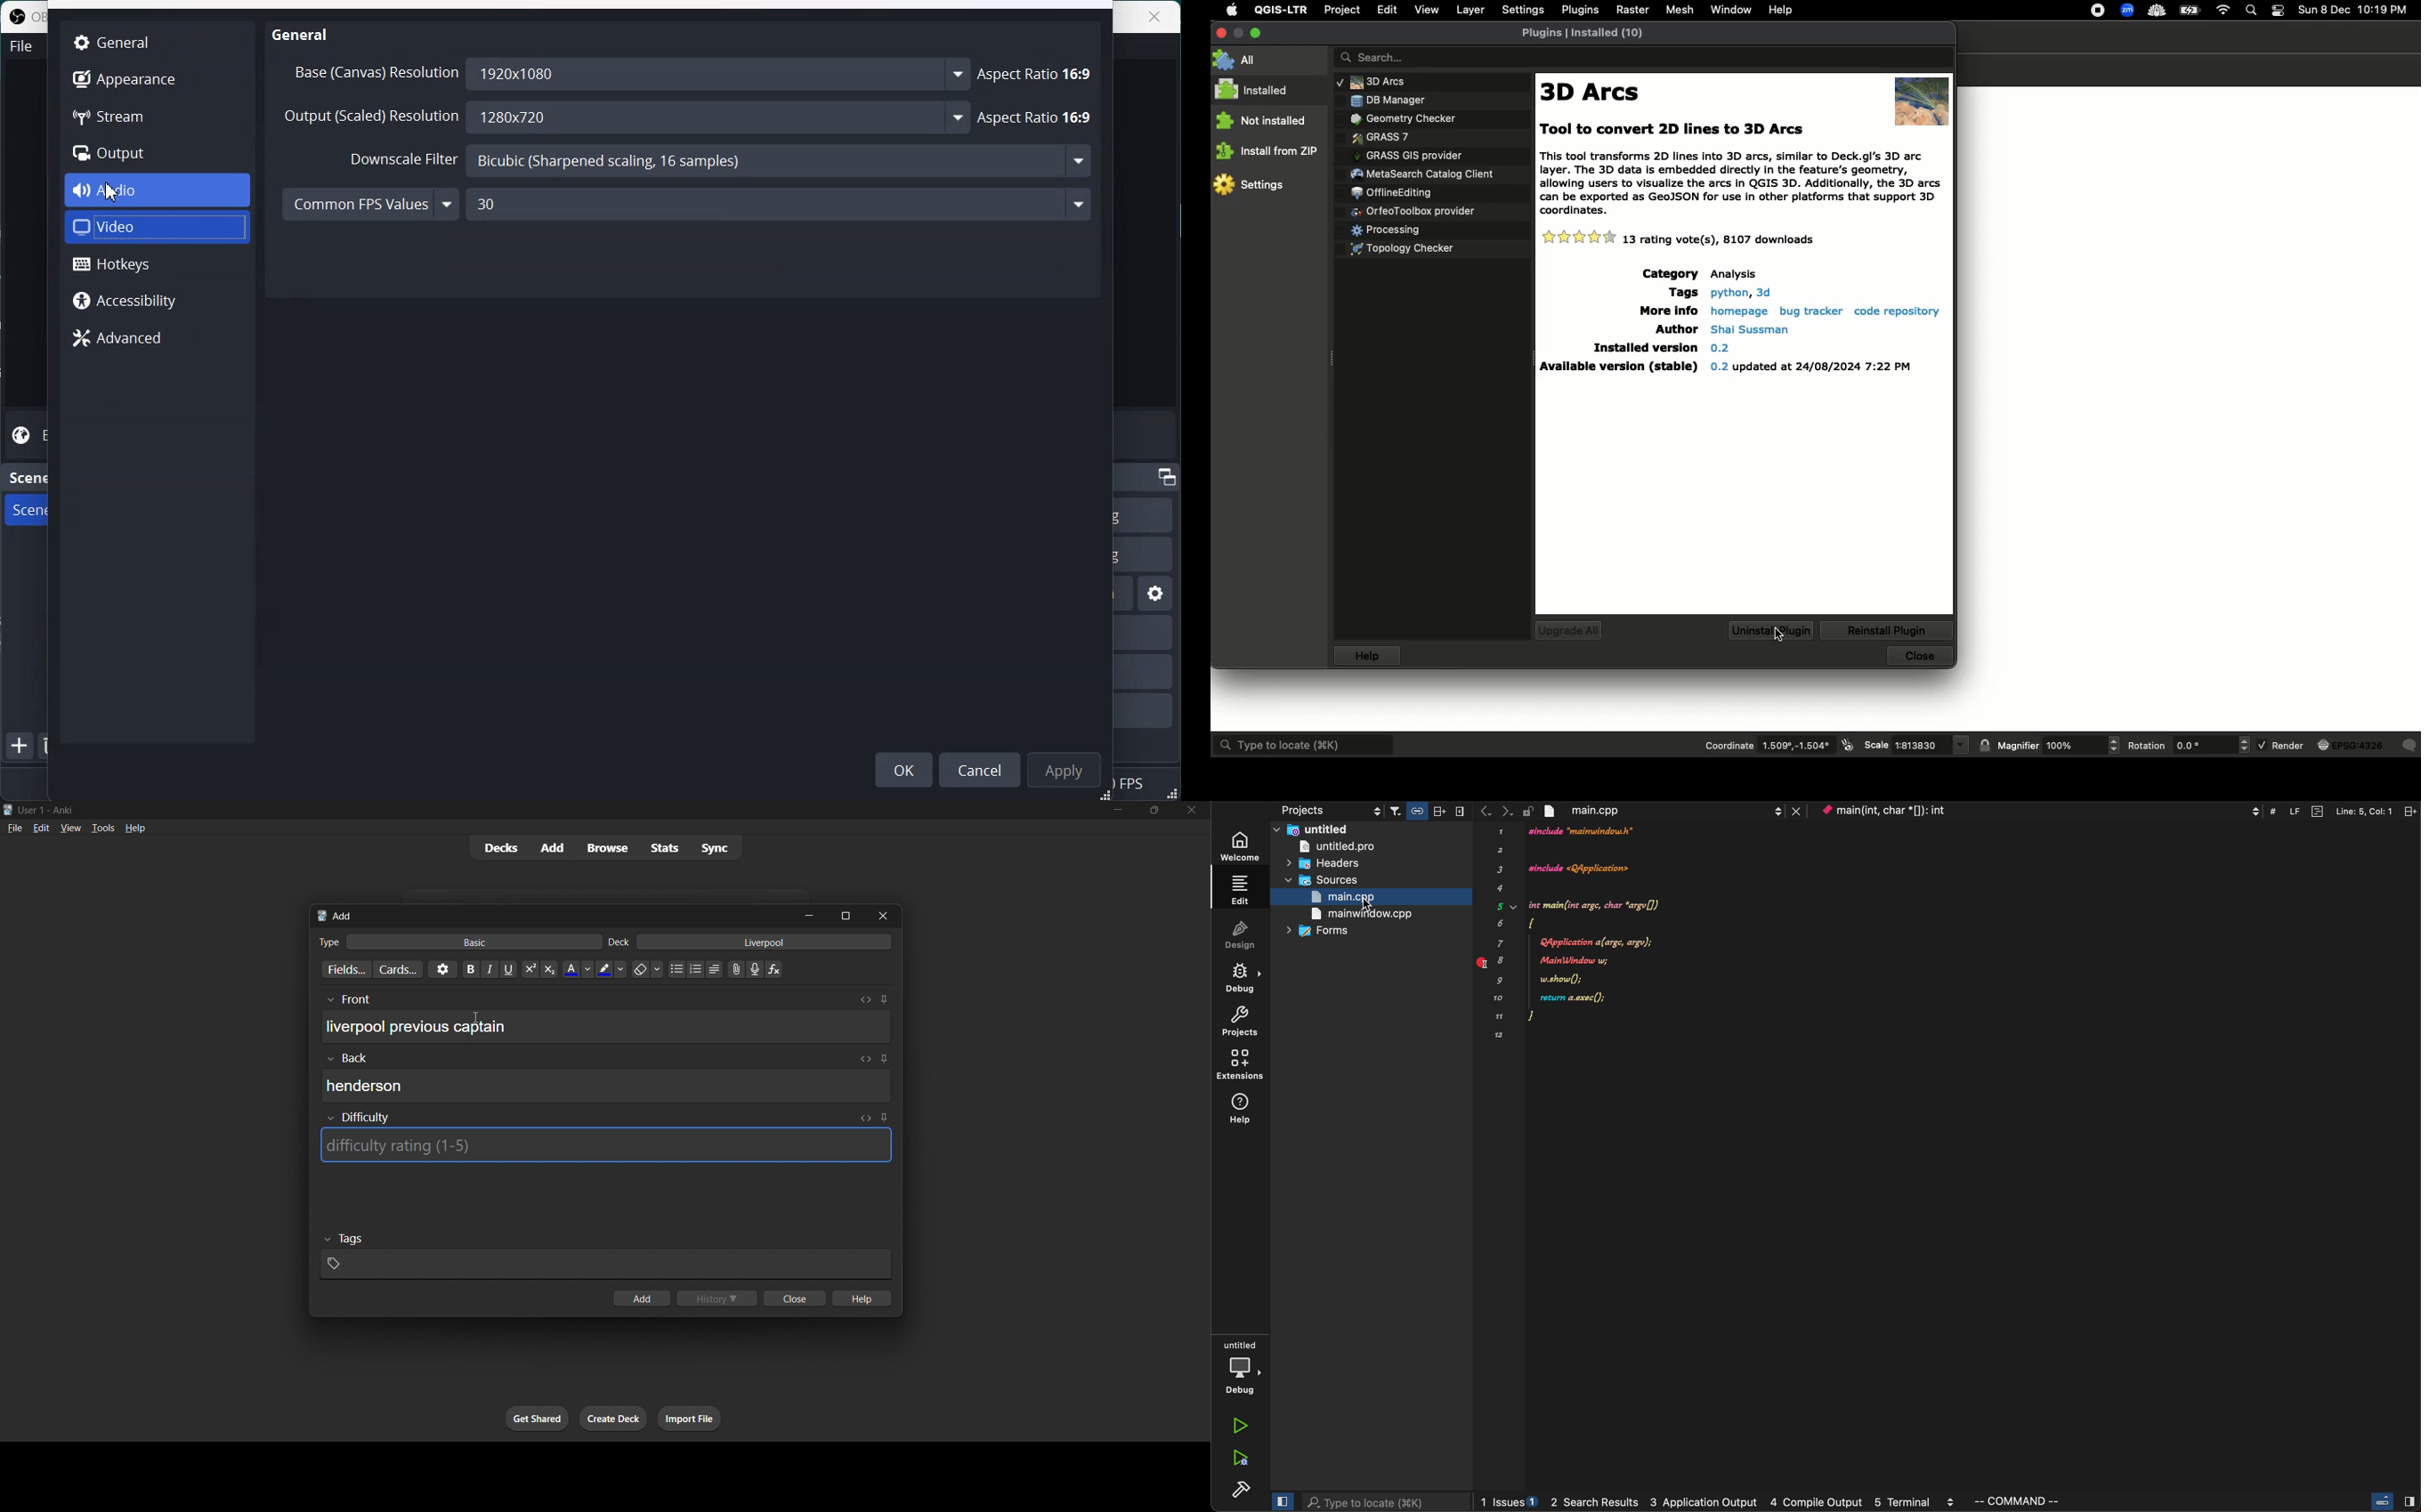 The width and height of the screenshot is (2436, 1512). Describe the element at coordinates (491, 971) in the screenshot. I see `italic` at that location.